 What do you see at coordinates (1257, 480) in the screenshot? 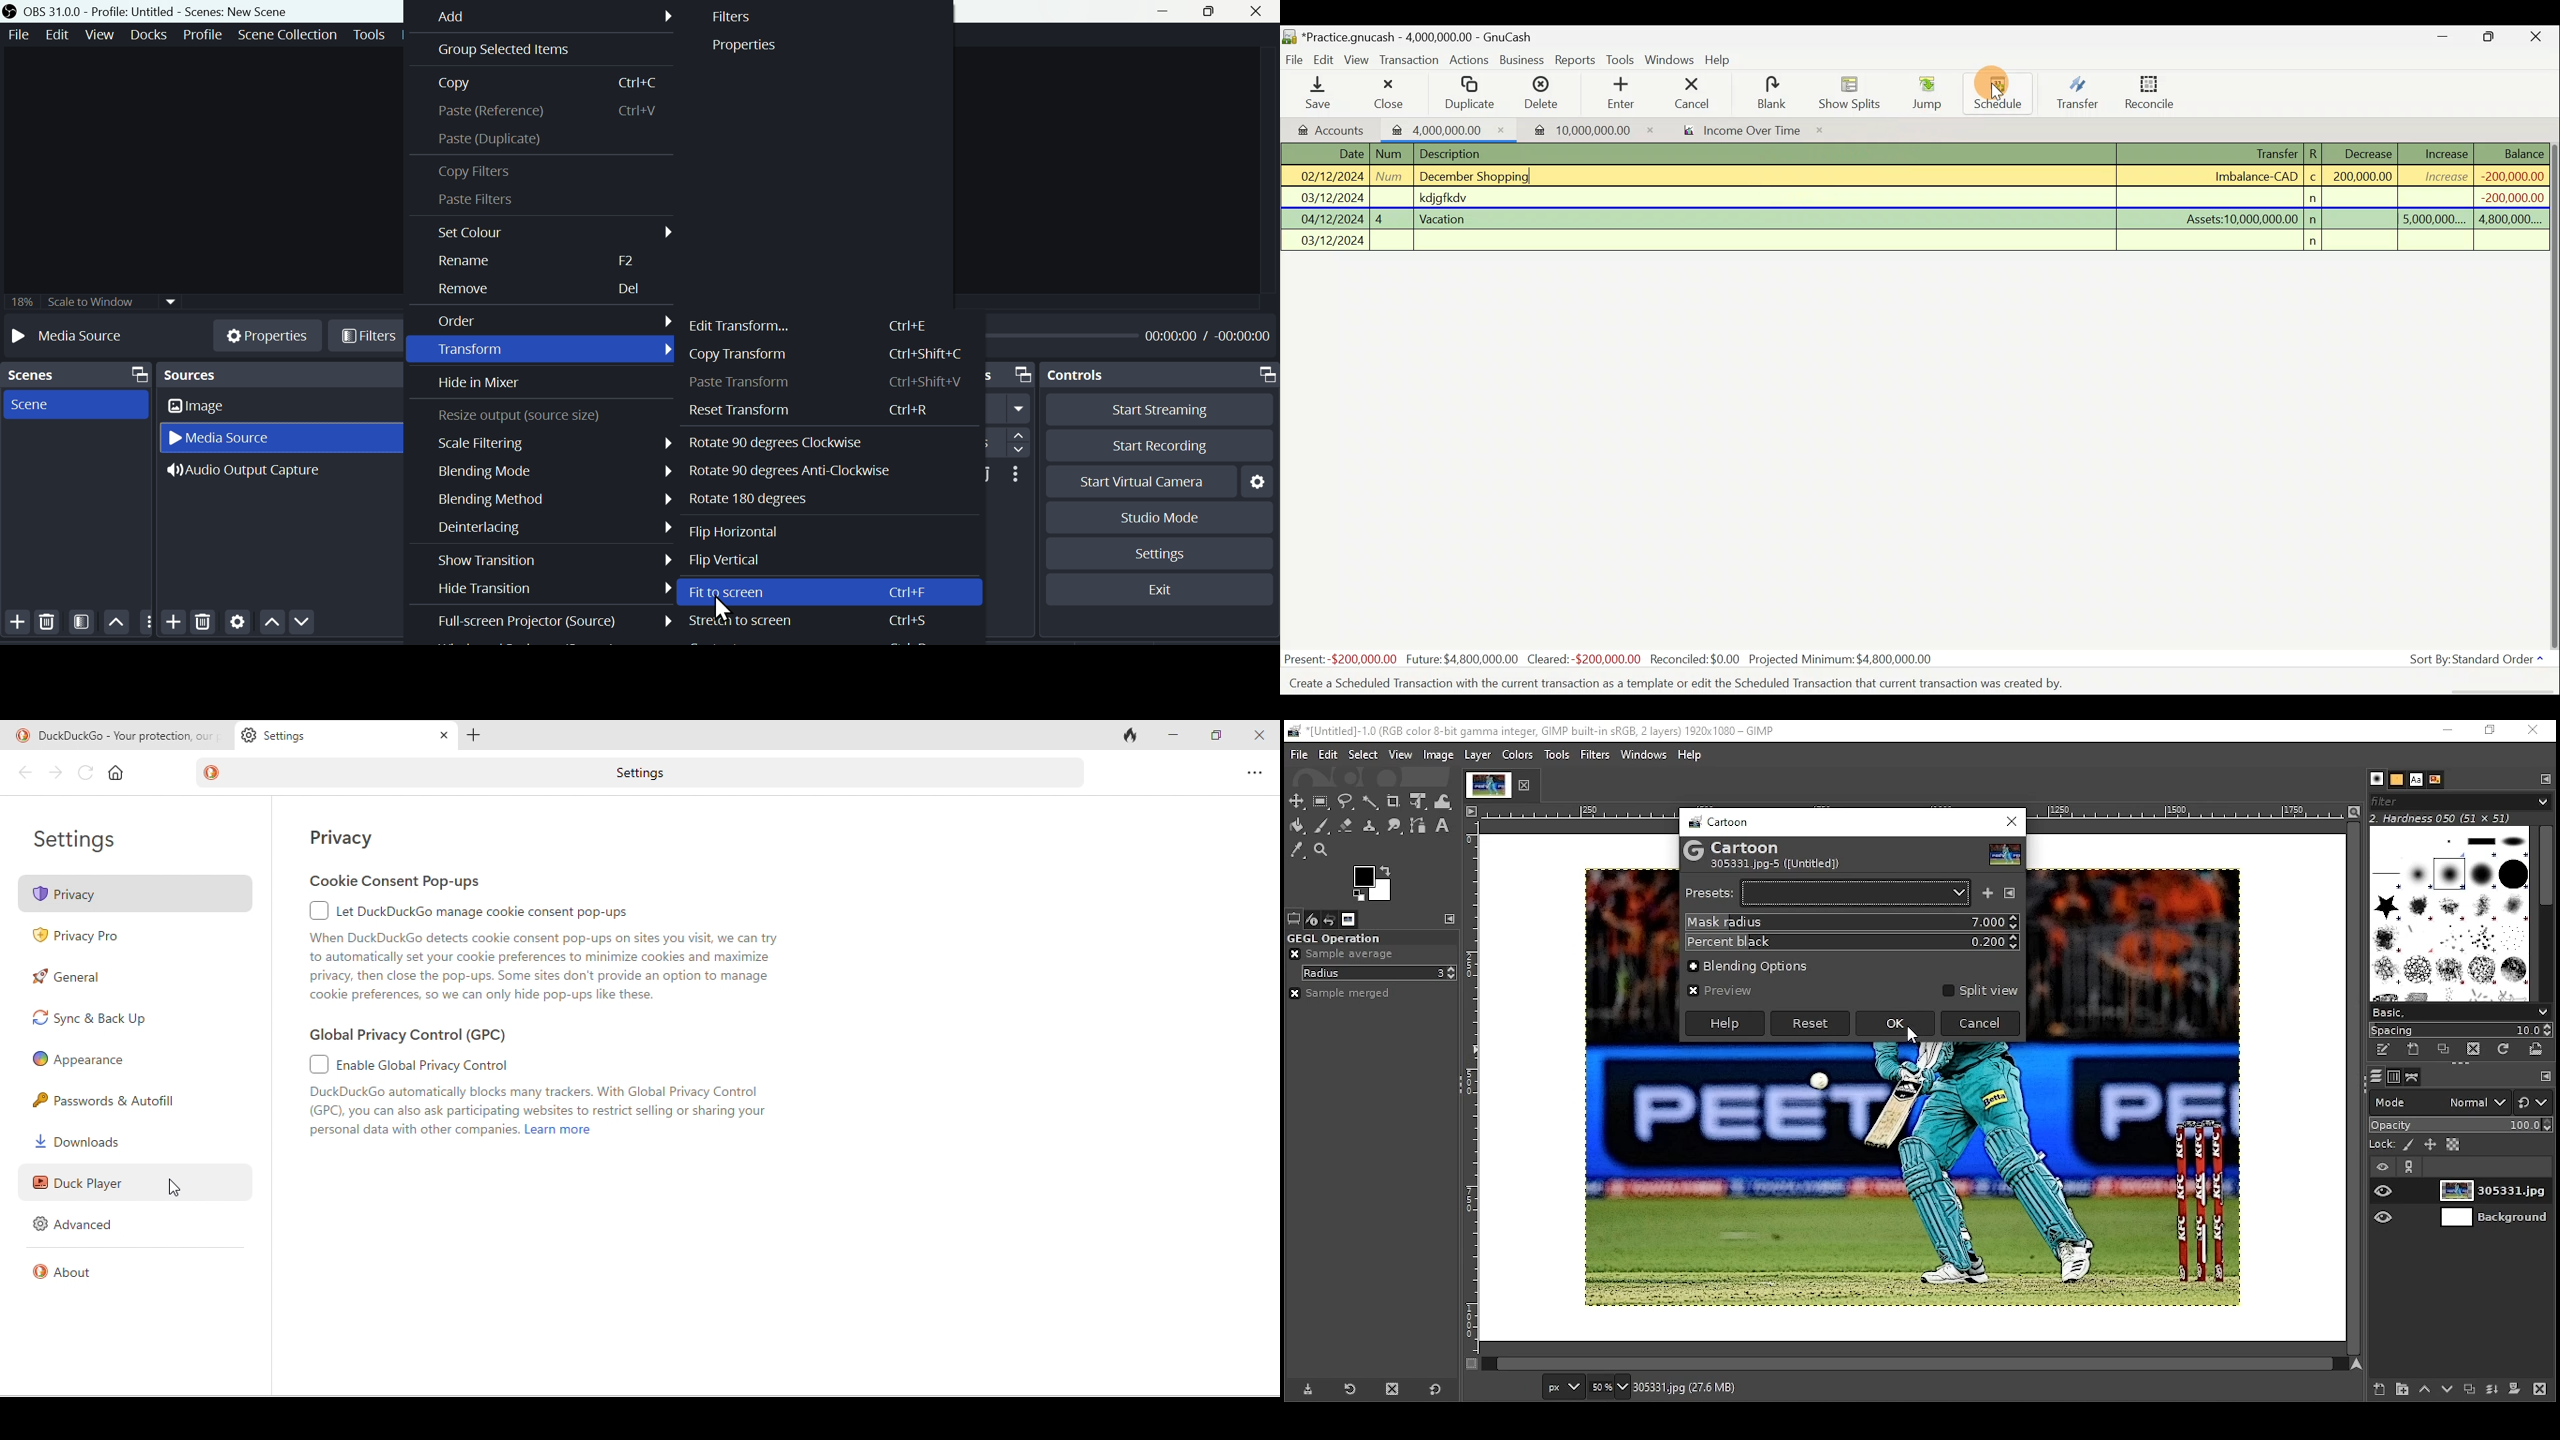
I see `Settings` at bounding box center [1257, 480].